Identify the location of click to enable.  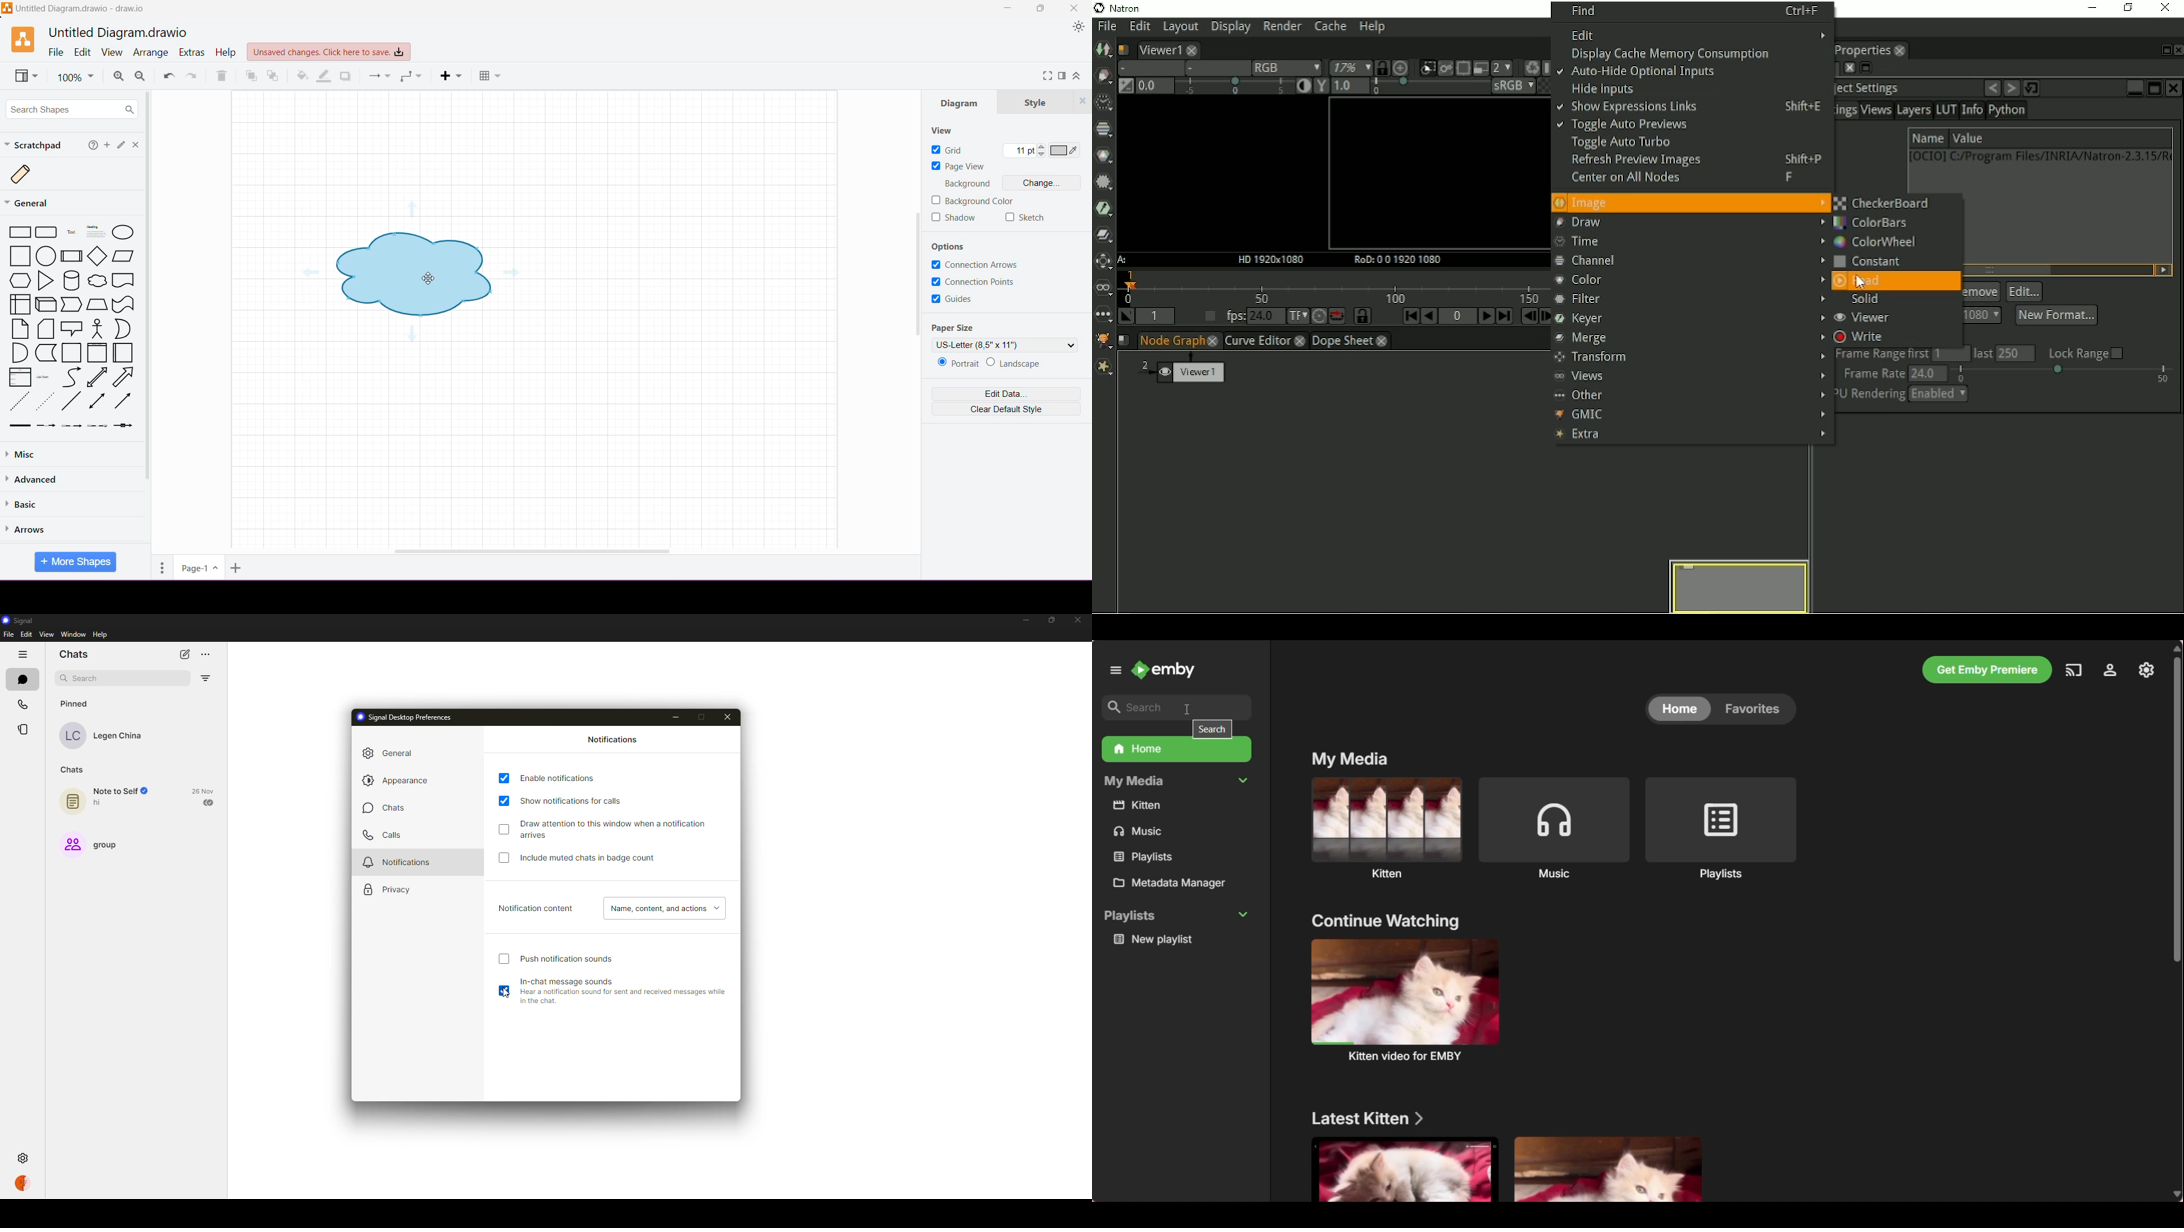
(504, 830).